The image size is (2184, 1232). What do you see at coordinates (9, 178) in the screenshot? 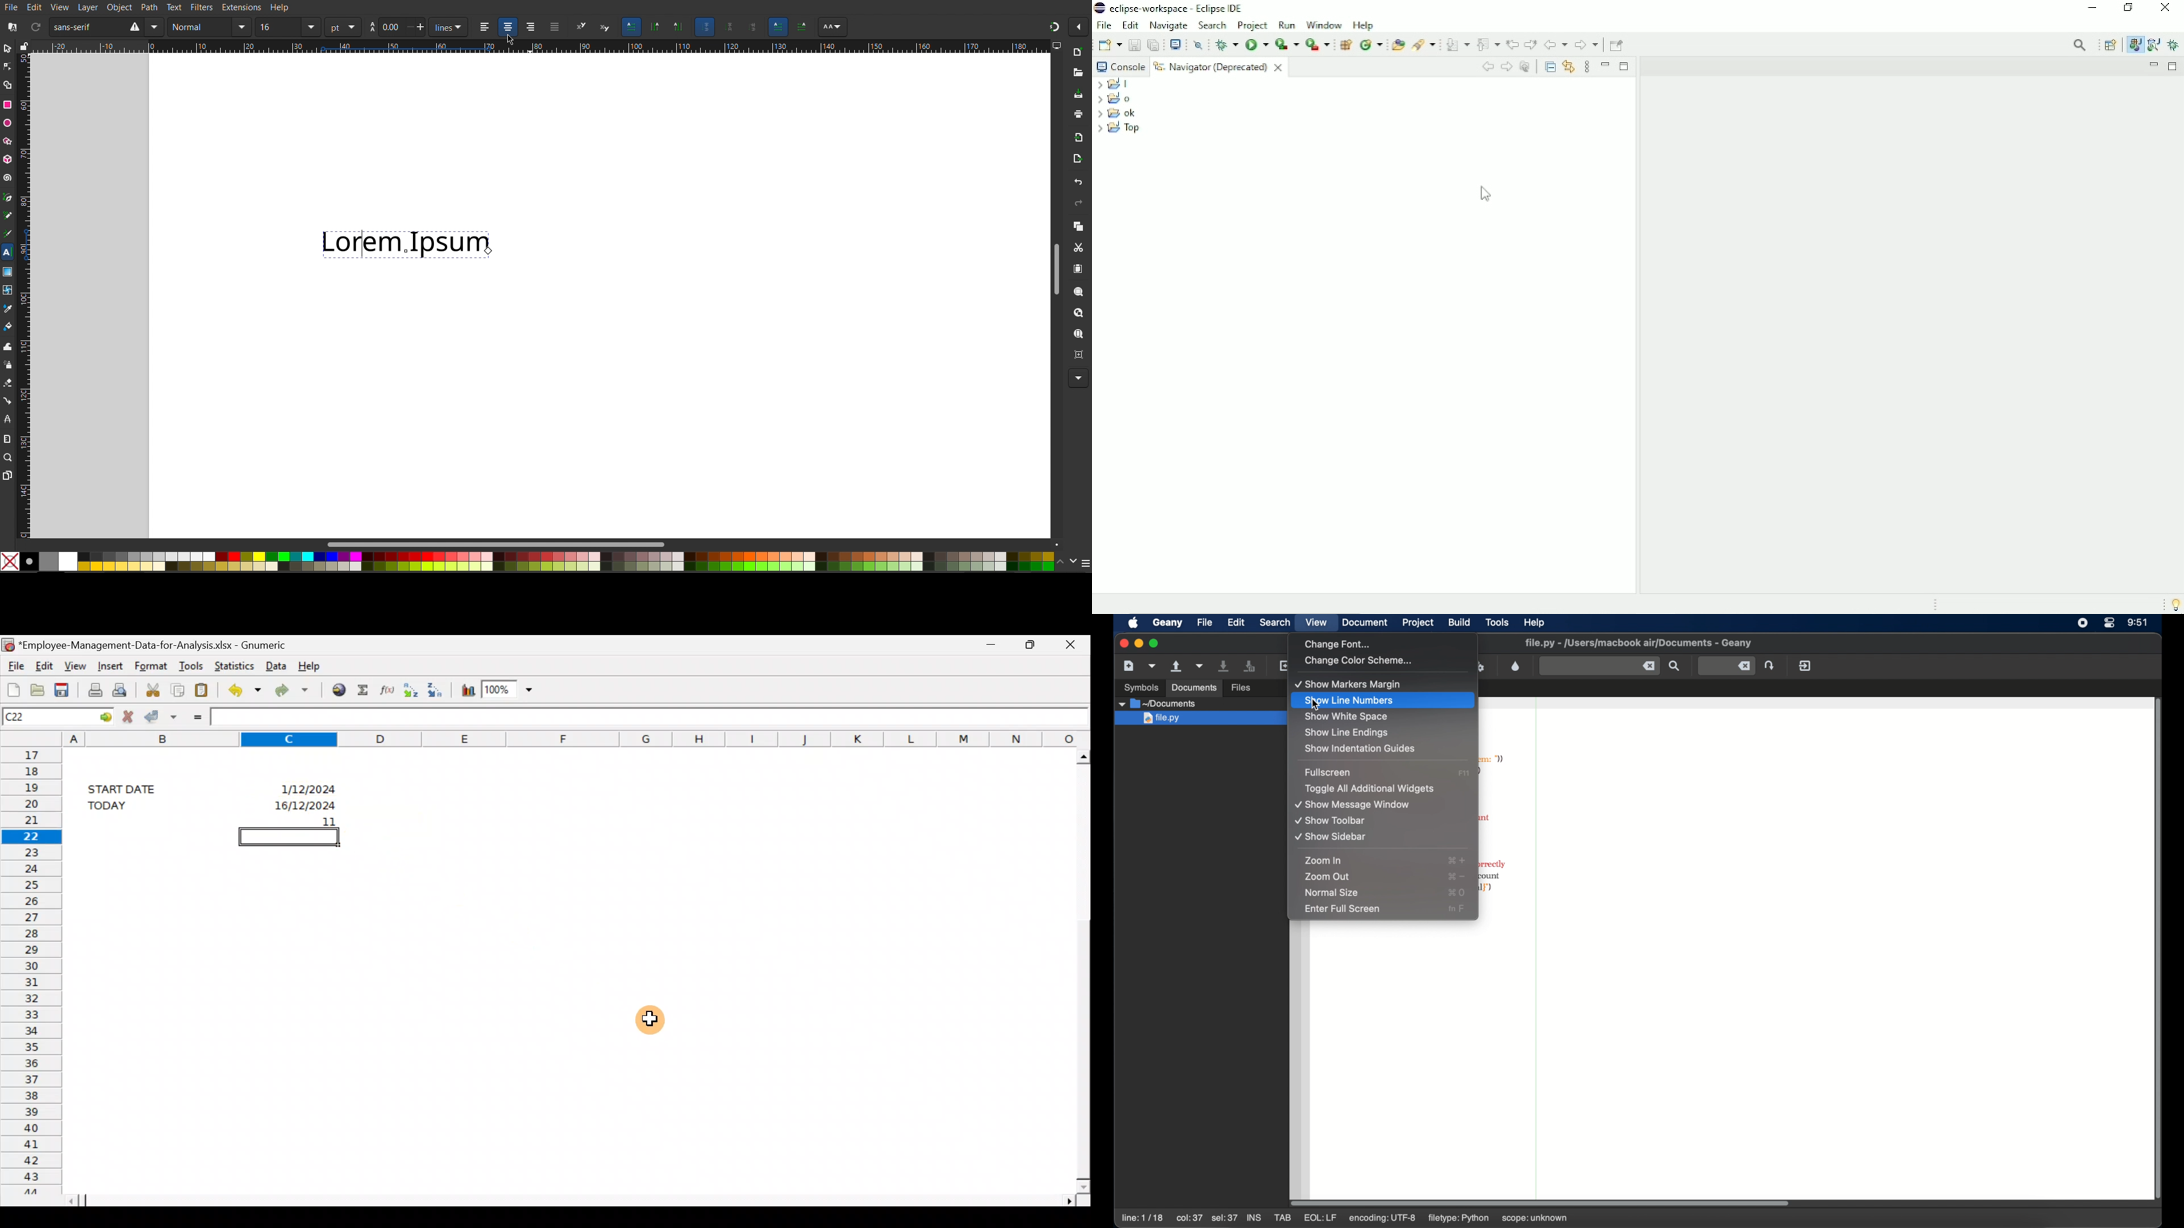
I see `Spiral` at bounding box center [9, 178].